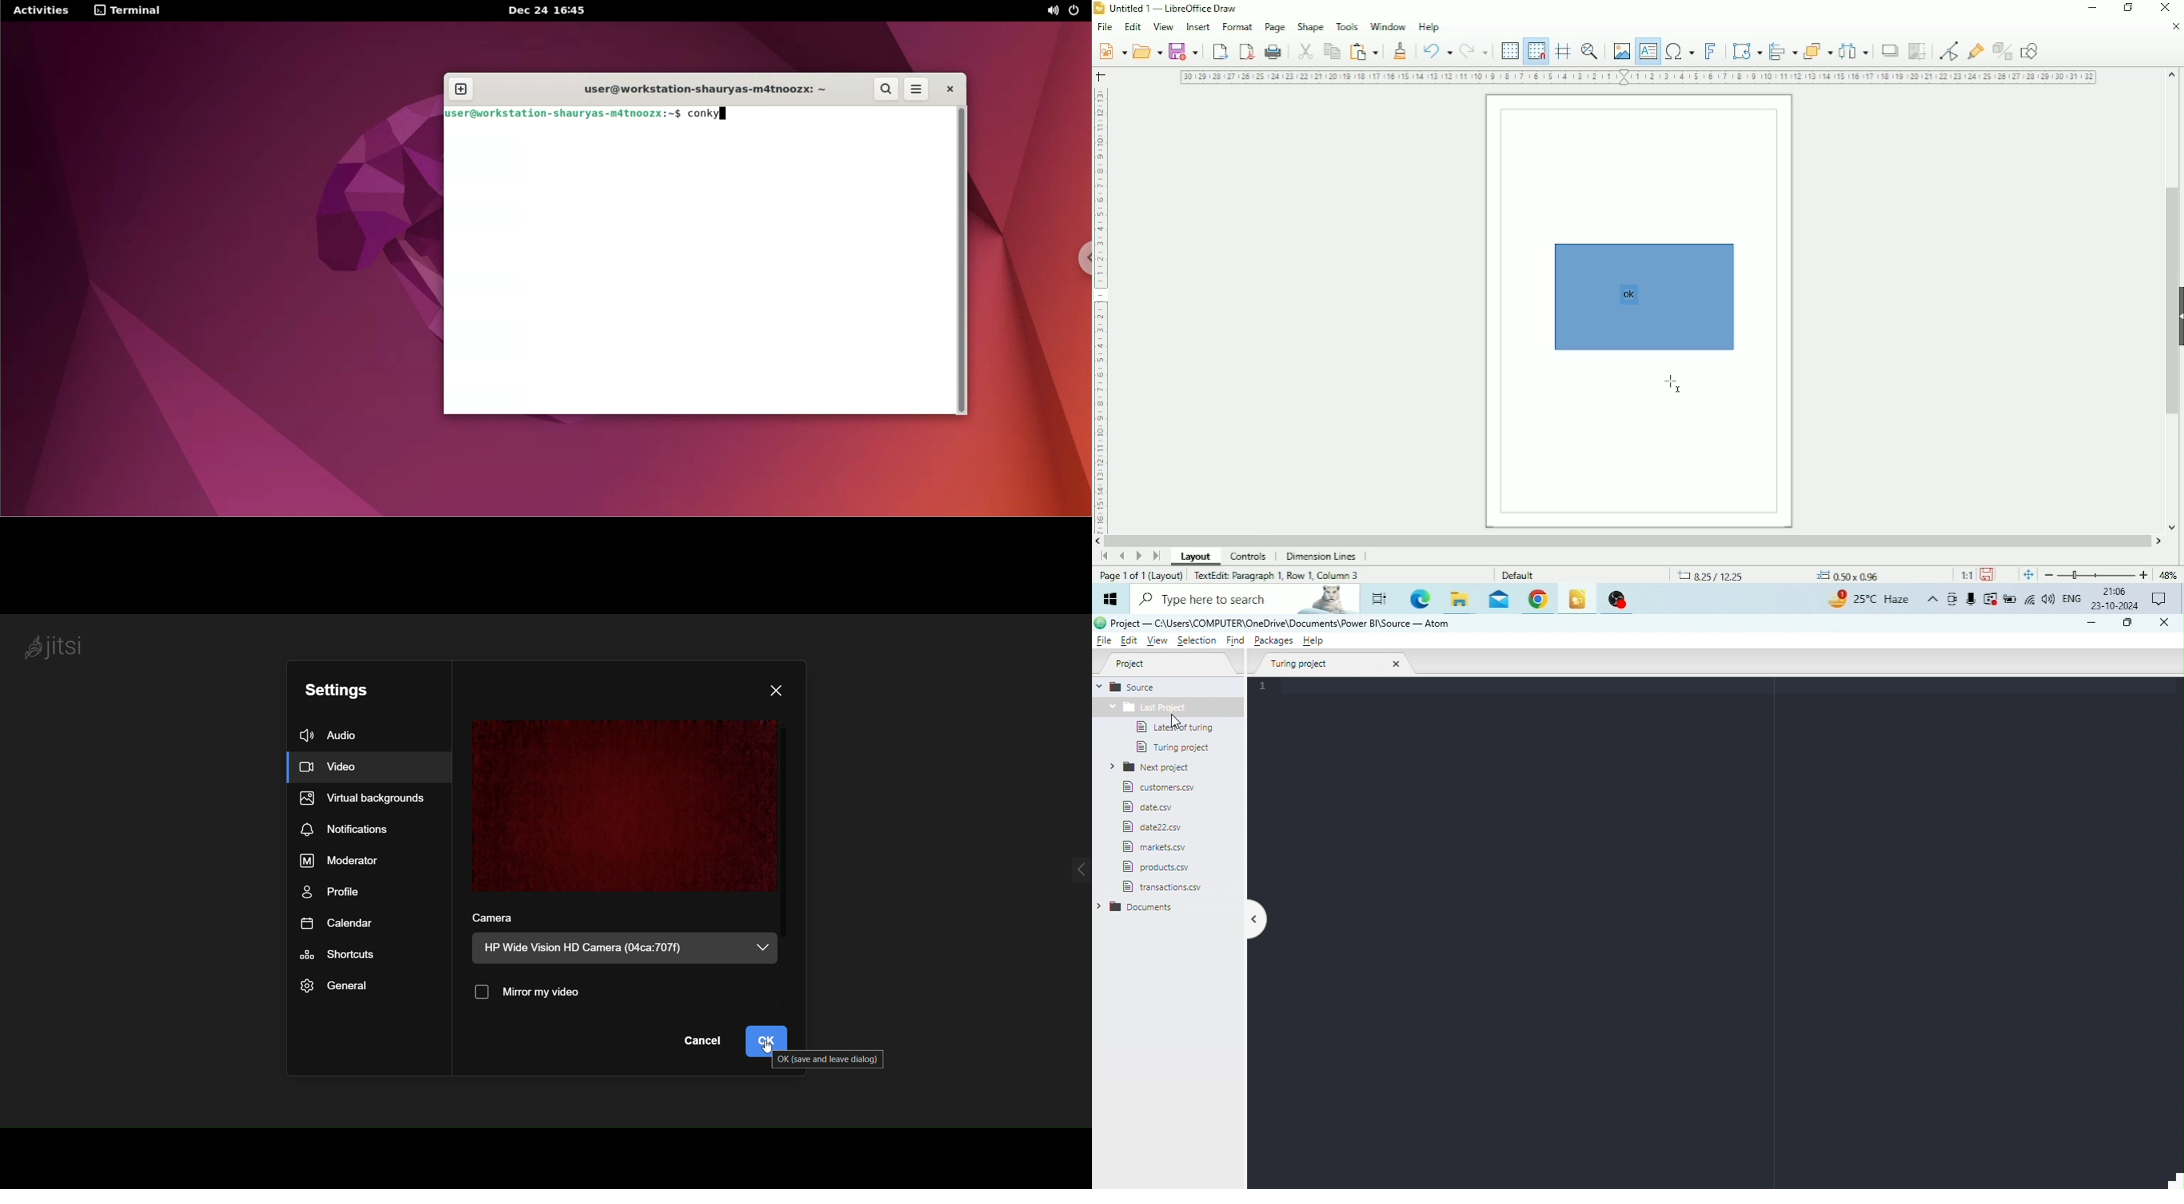  Describe the element at coordinates (1220, 52) in the screenshot. I see `Export` at that location.